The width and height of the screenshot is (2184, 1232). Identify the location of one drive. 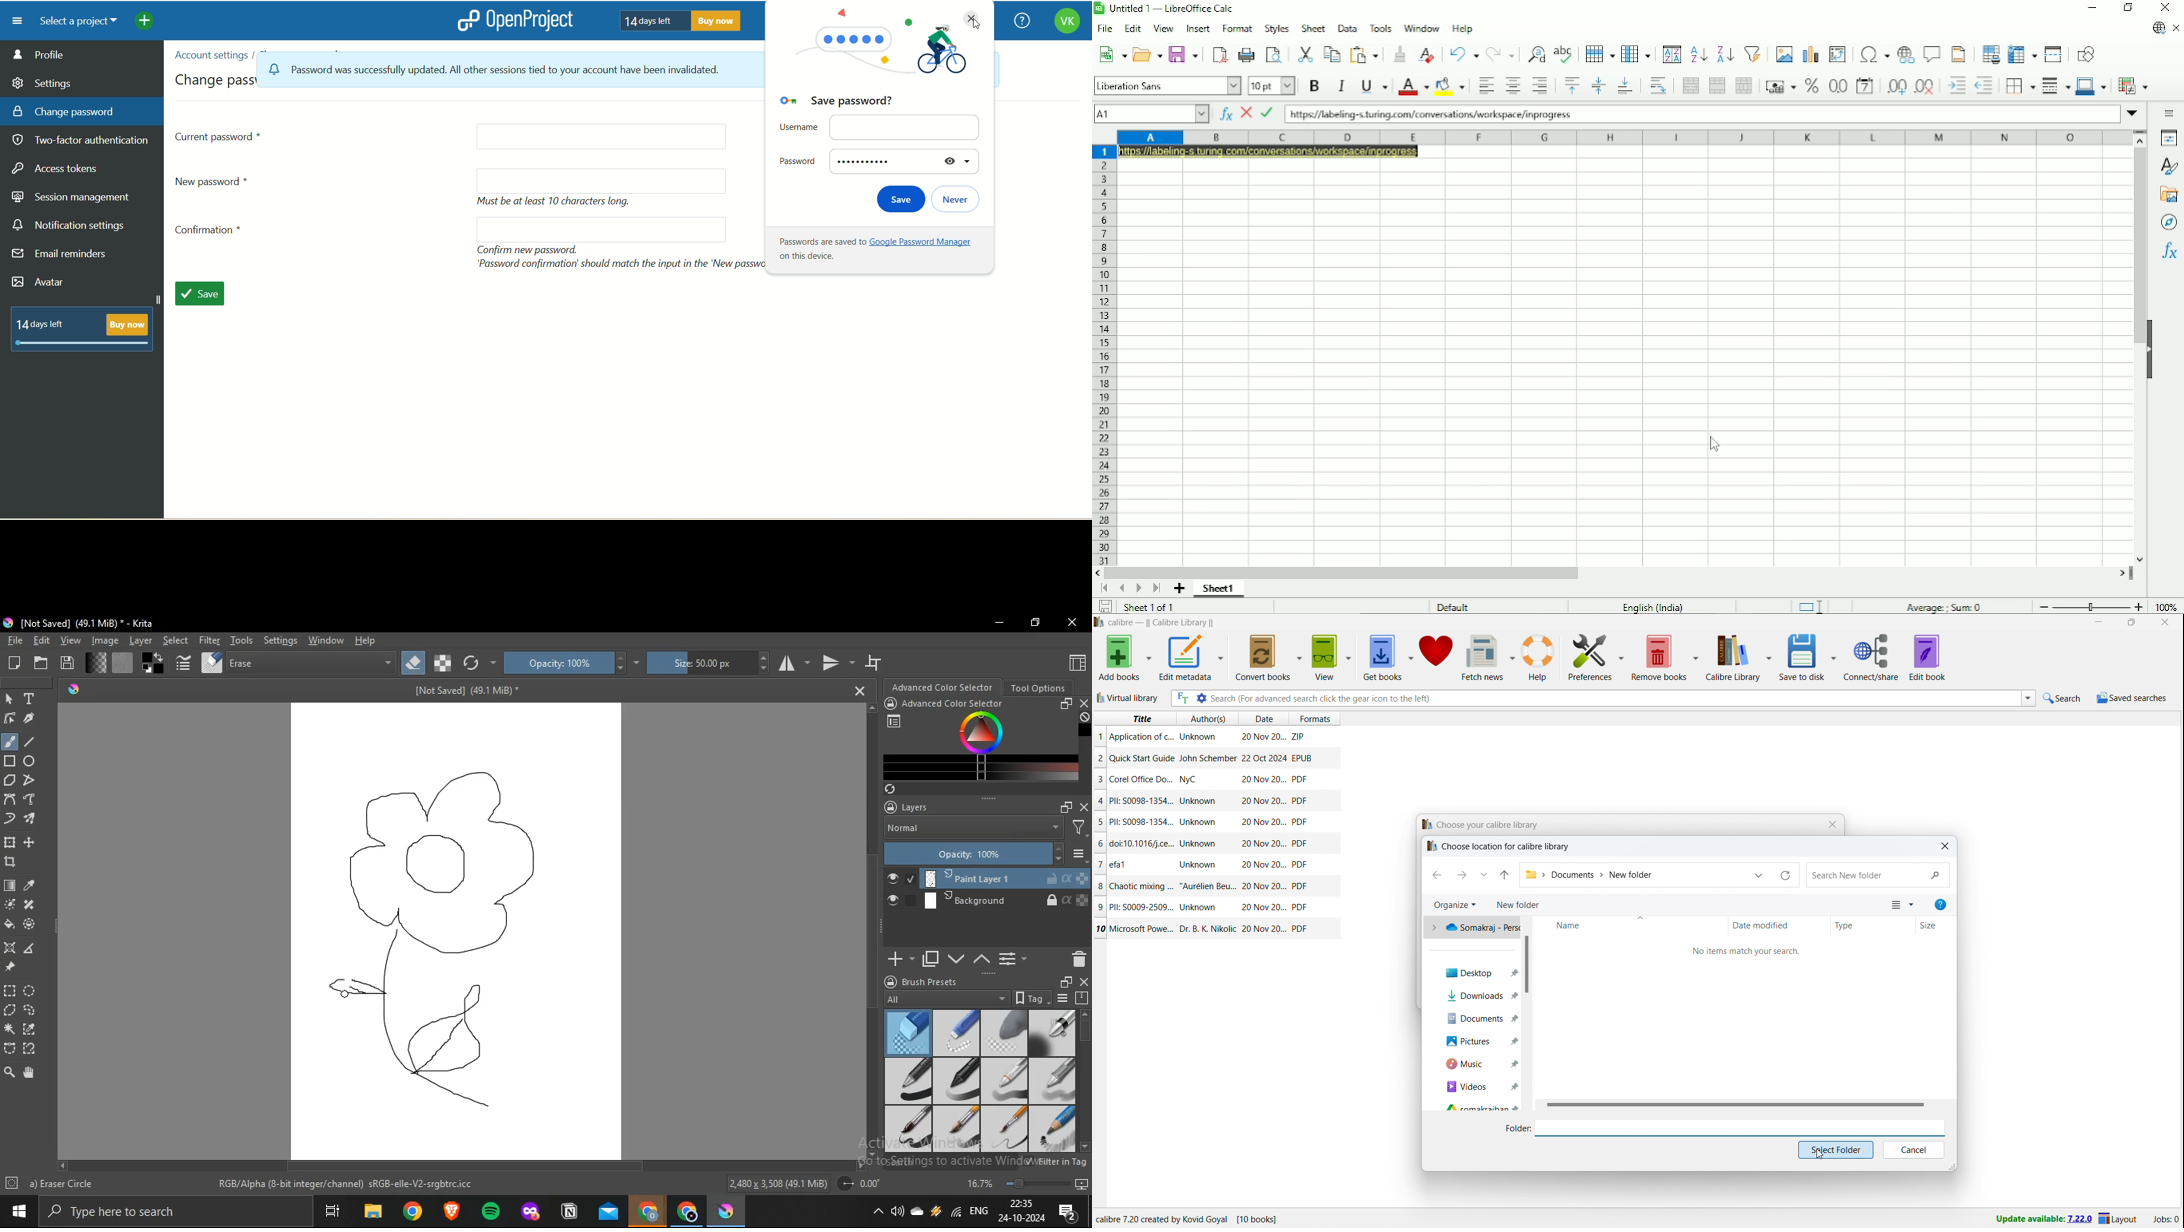
(918, 1212).